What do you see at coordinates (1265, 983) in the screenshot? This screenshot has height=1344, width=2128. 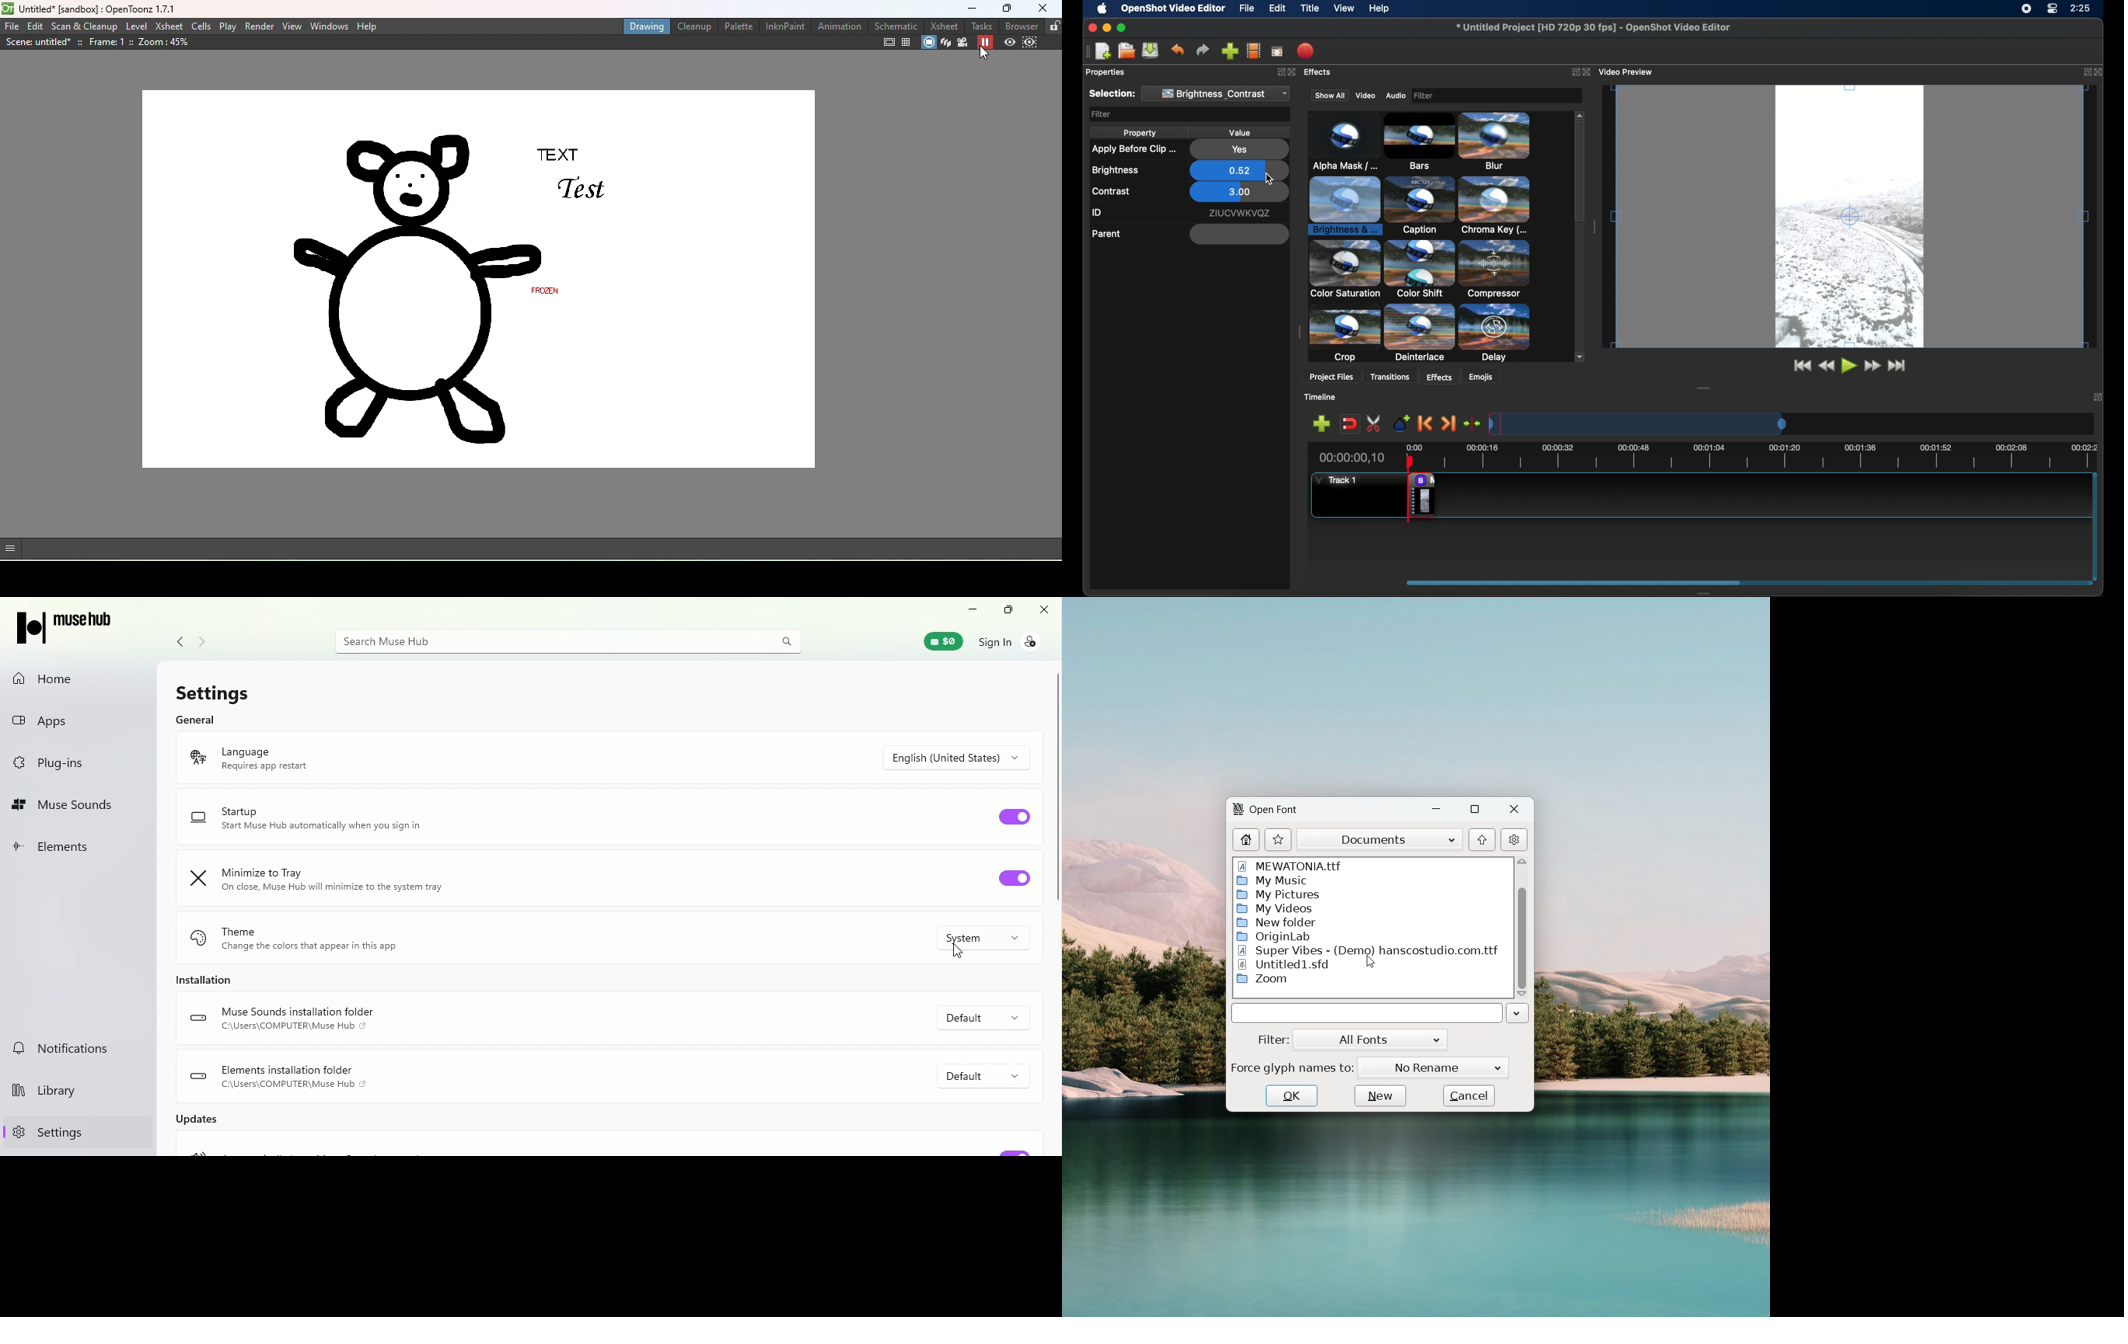 I see `Zoom` at bounding box center [1265, 983].